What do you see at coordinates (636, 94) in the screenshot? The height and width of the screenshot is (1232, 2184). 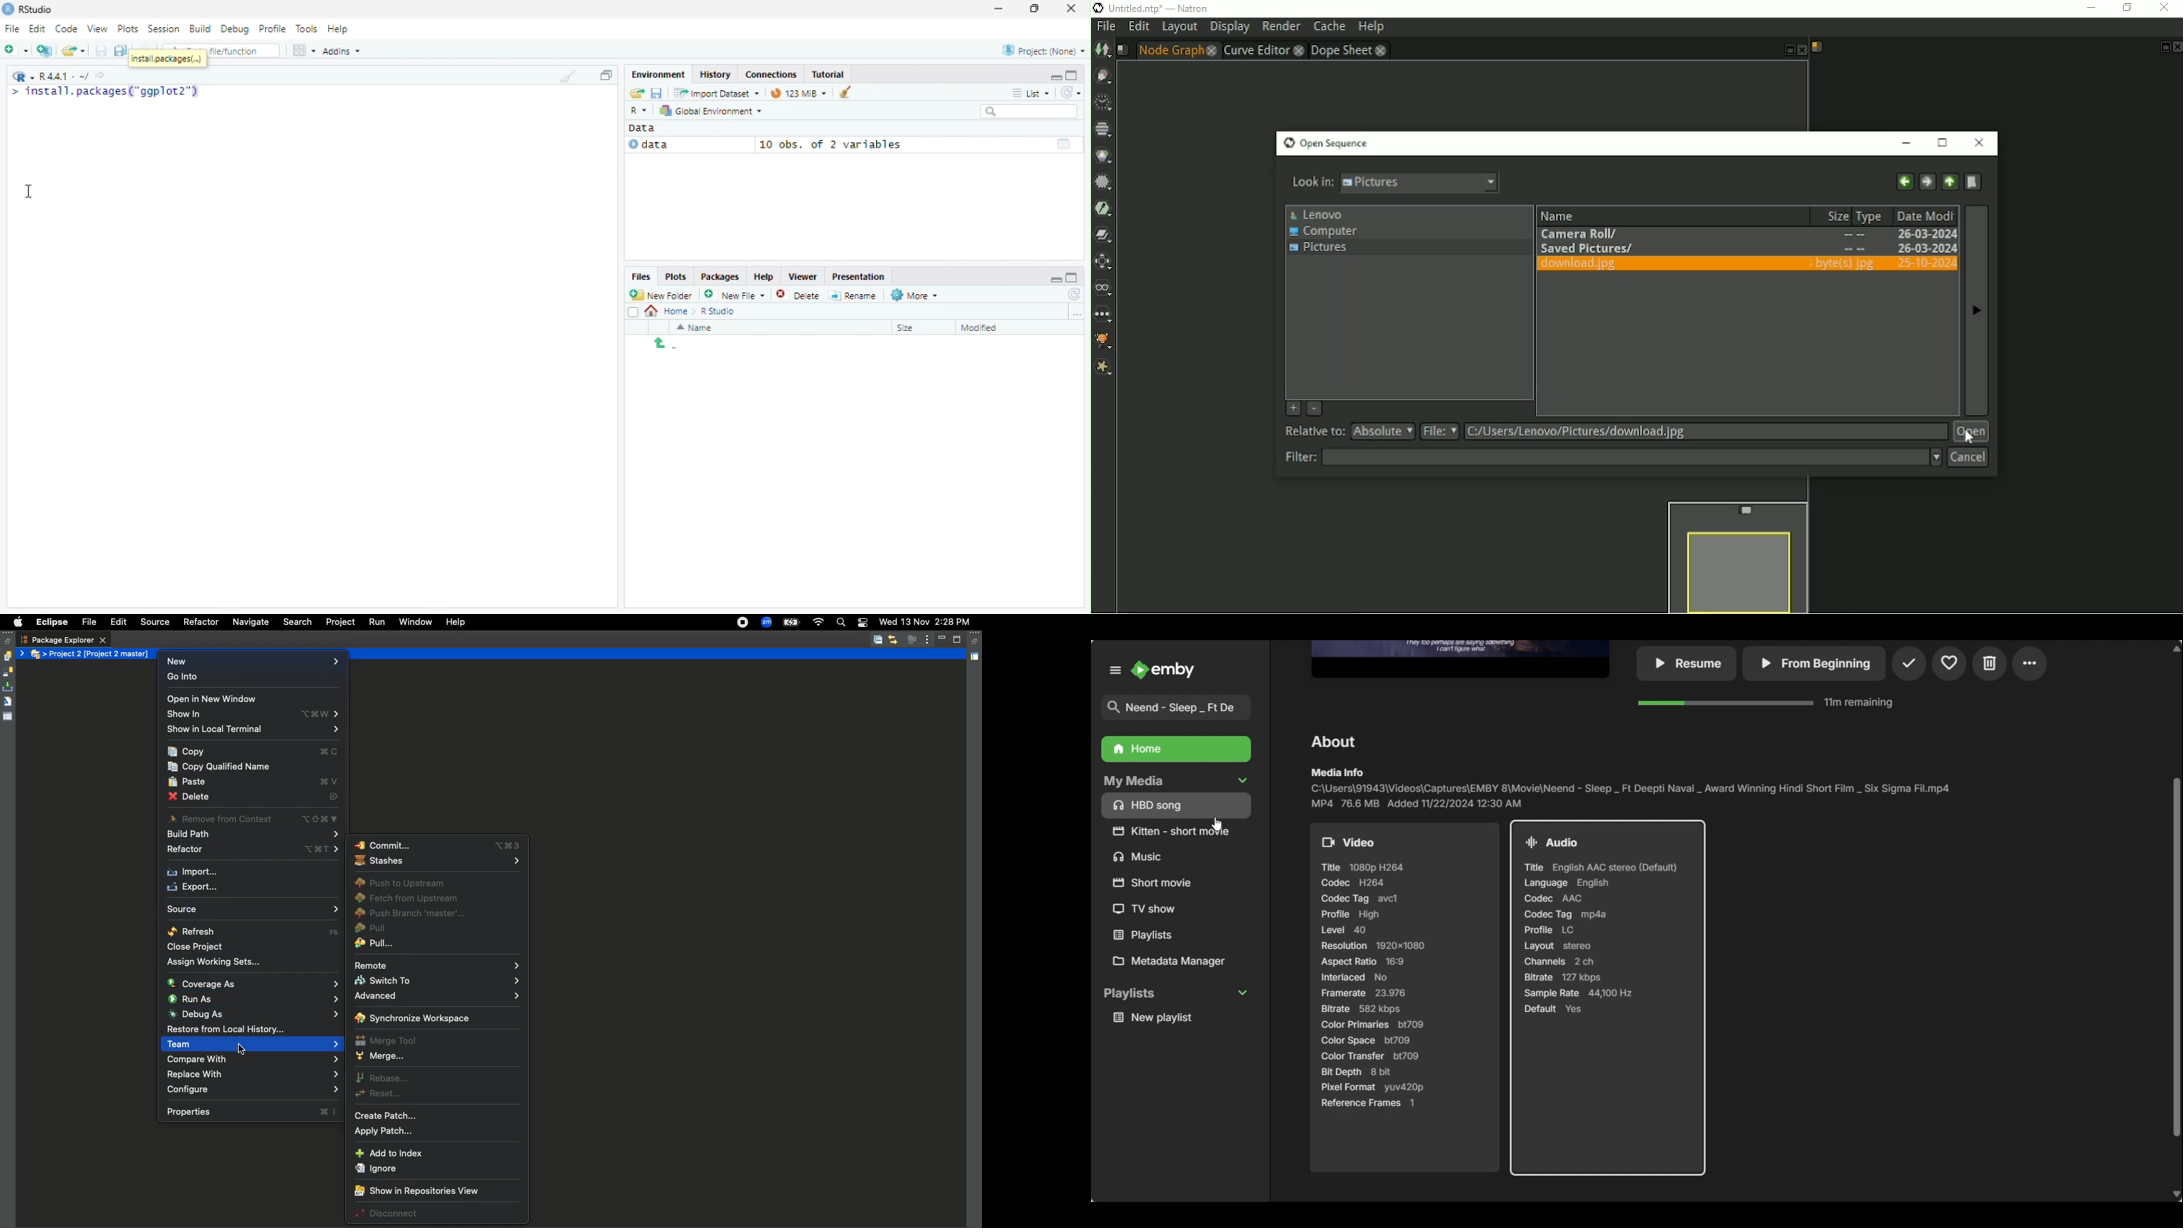 I see `load workspace` at bounding box center [636, 94].